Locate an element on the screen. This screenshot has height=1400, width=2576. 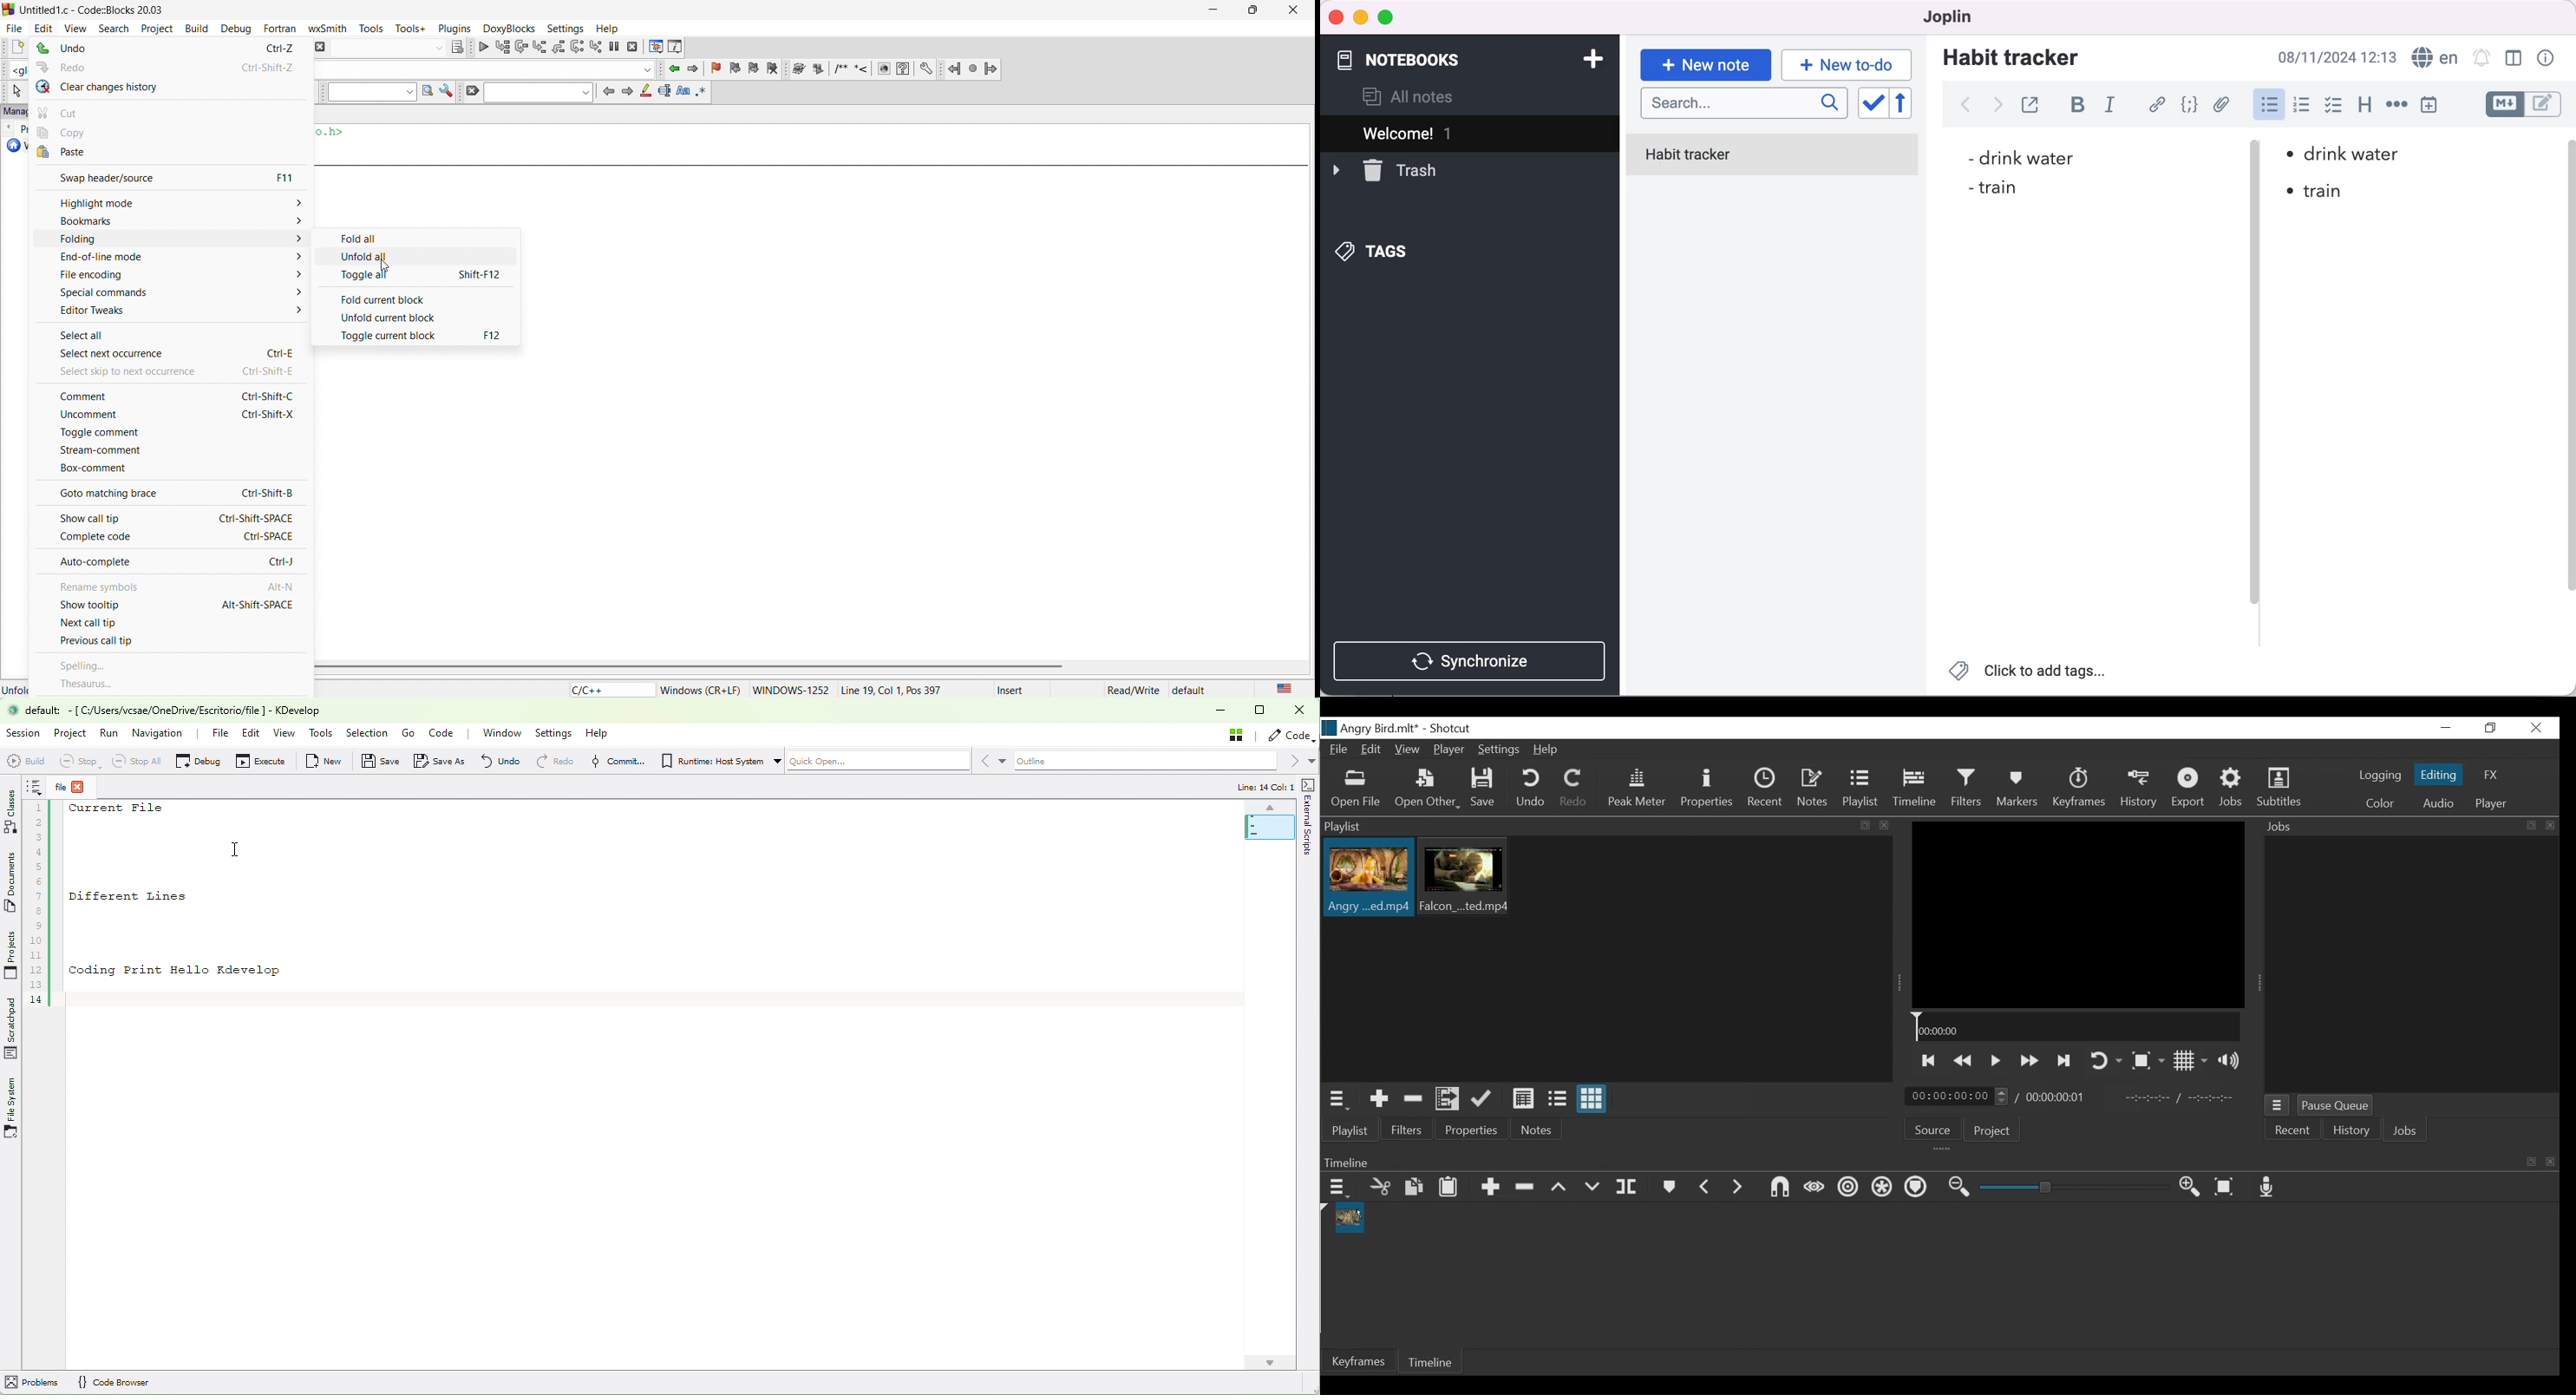
Filters is located at coordinates (1969, 789).